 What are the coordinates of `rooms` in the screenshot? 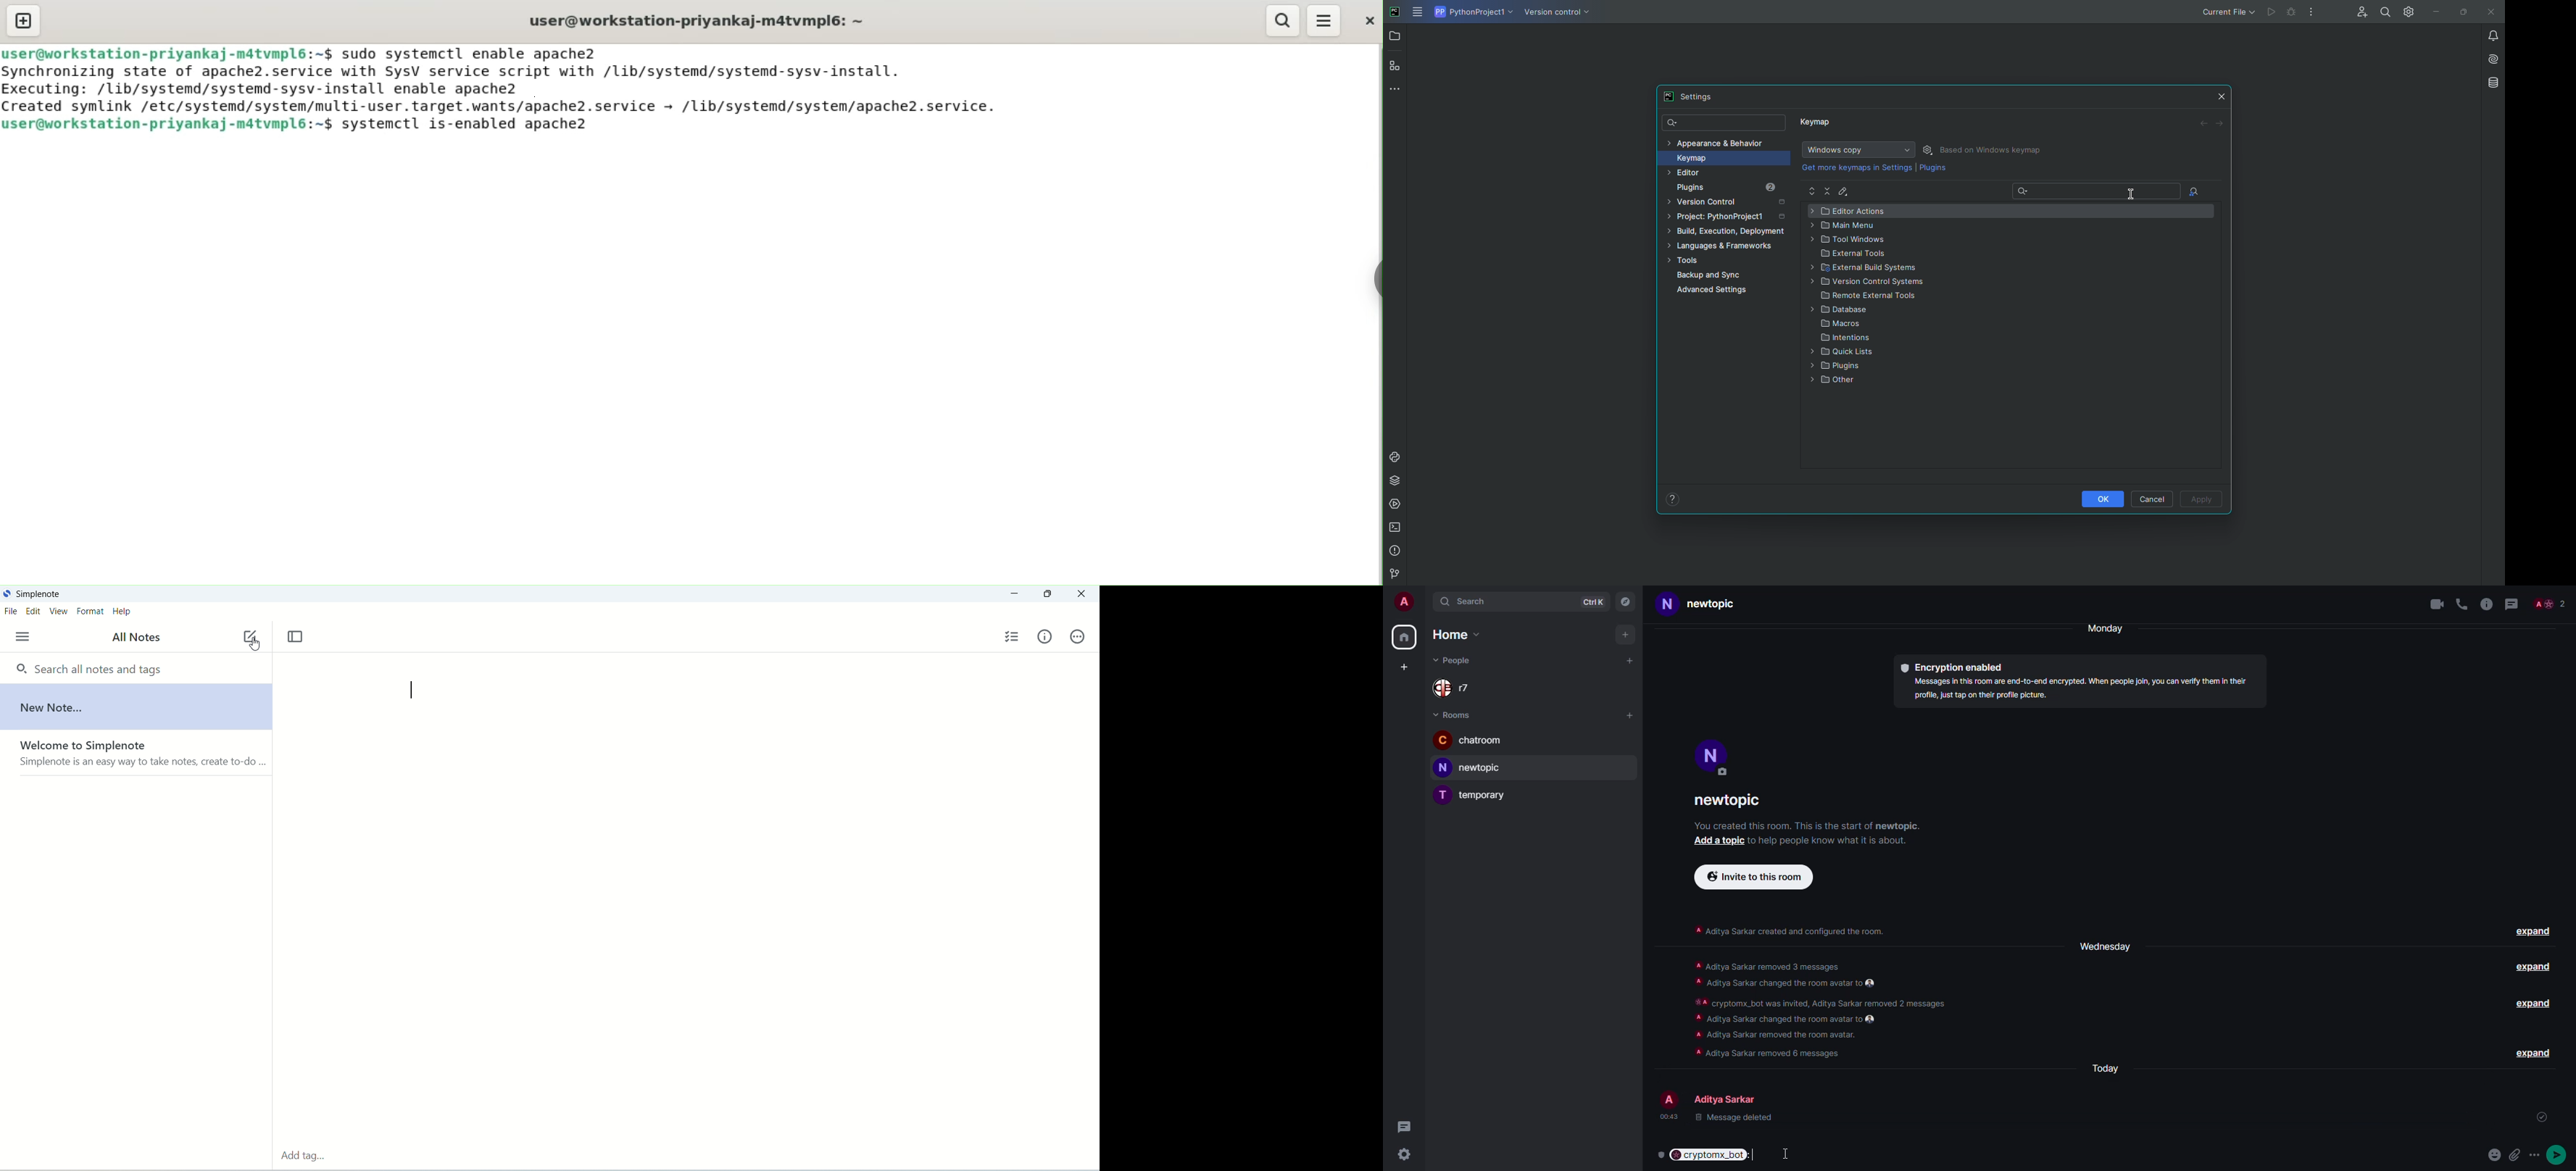 It's located at (1456, 714).